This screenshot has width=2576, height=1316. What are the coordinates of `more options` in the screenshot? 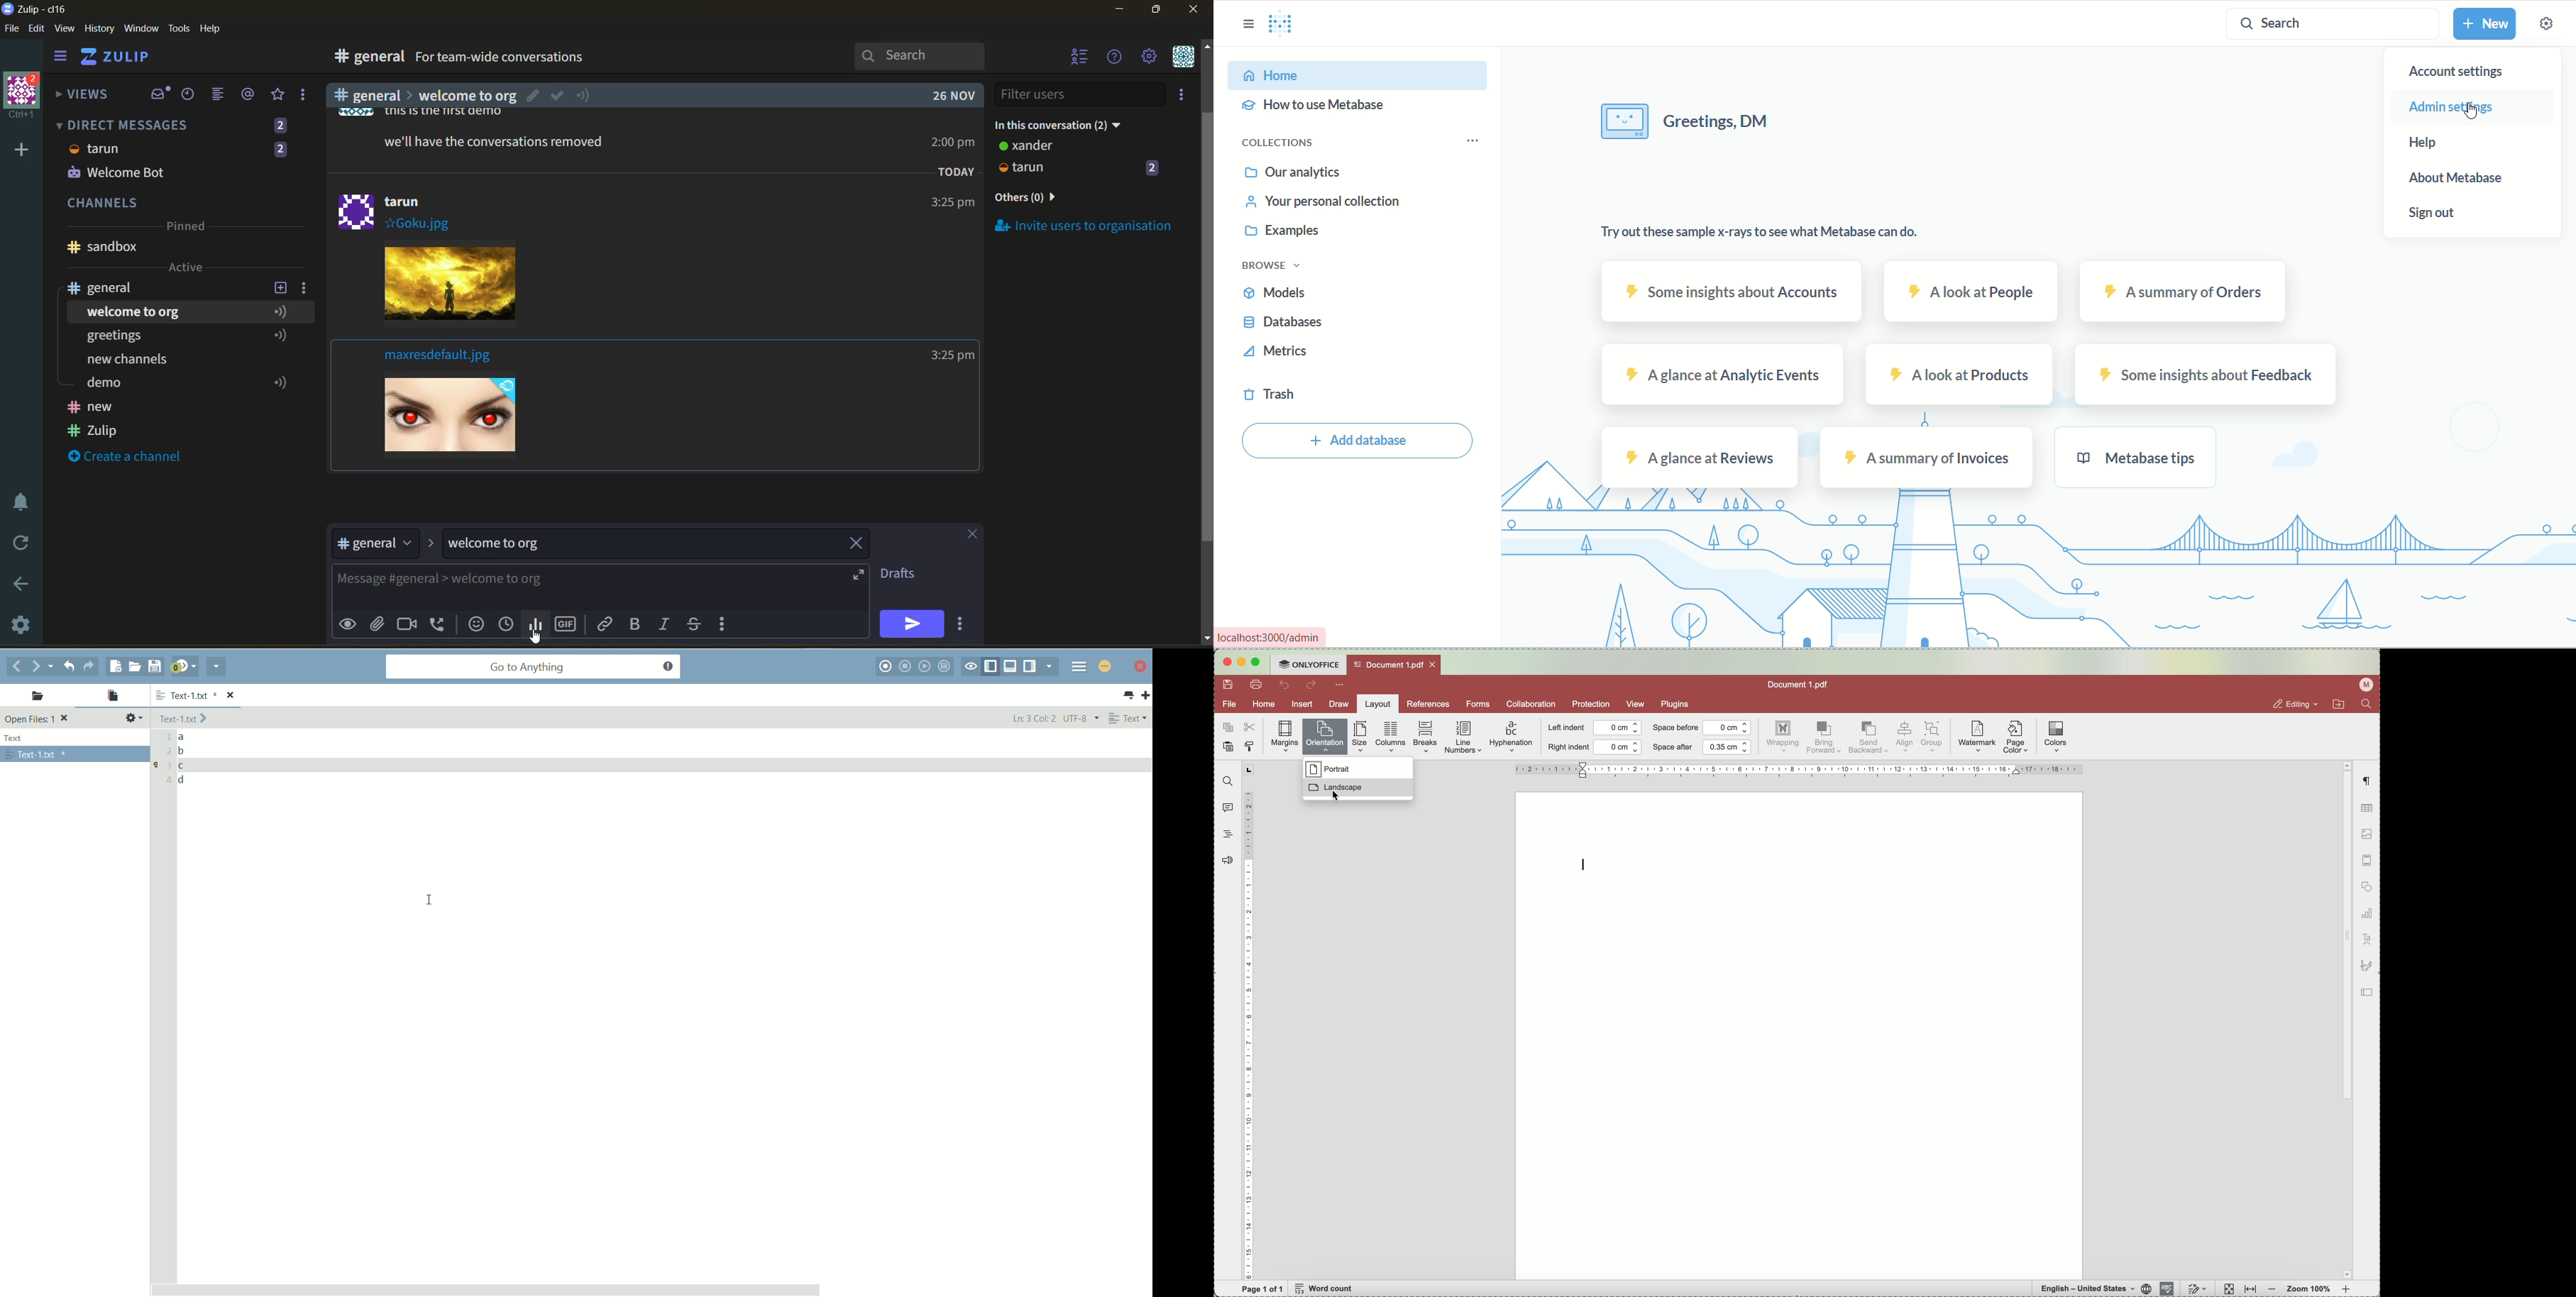 It's located at (1341, 686).